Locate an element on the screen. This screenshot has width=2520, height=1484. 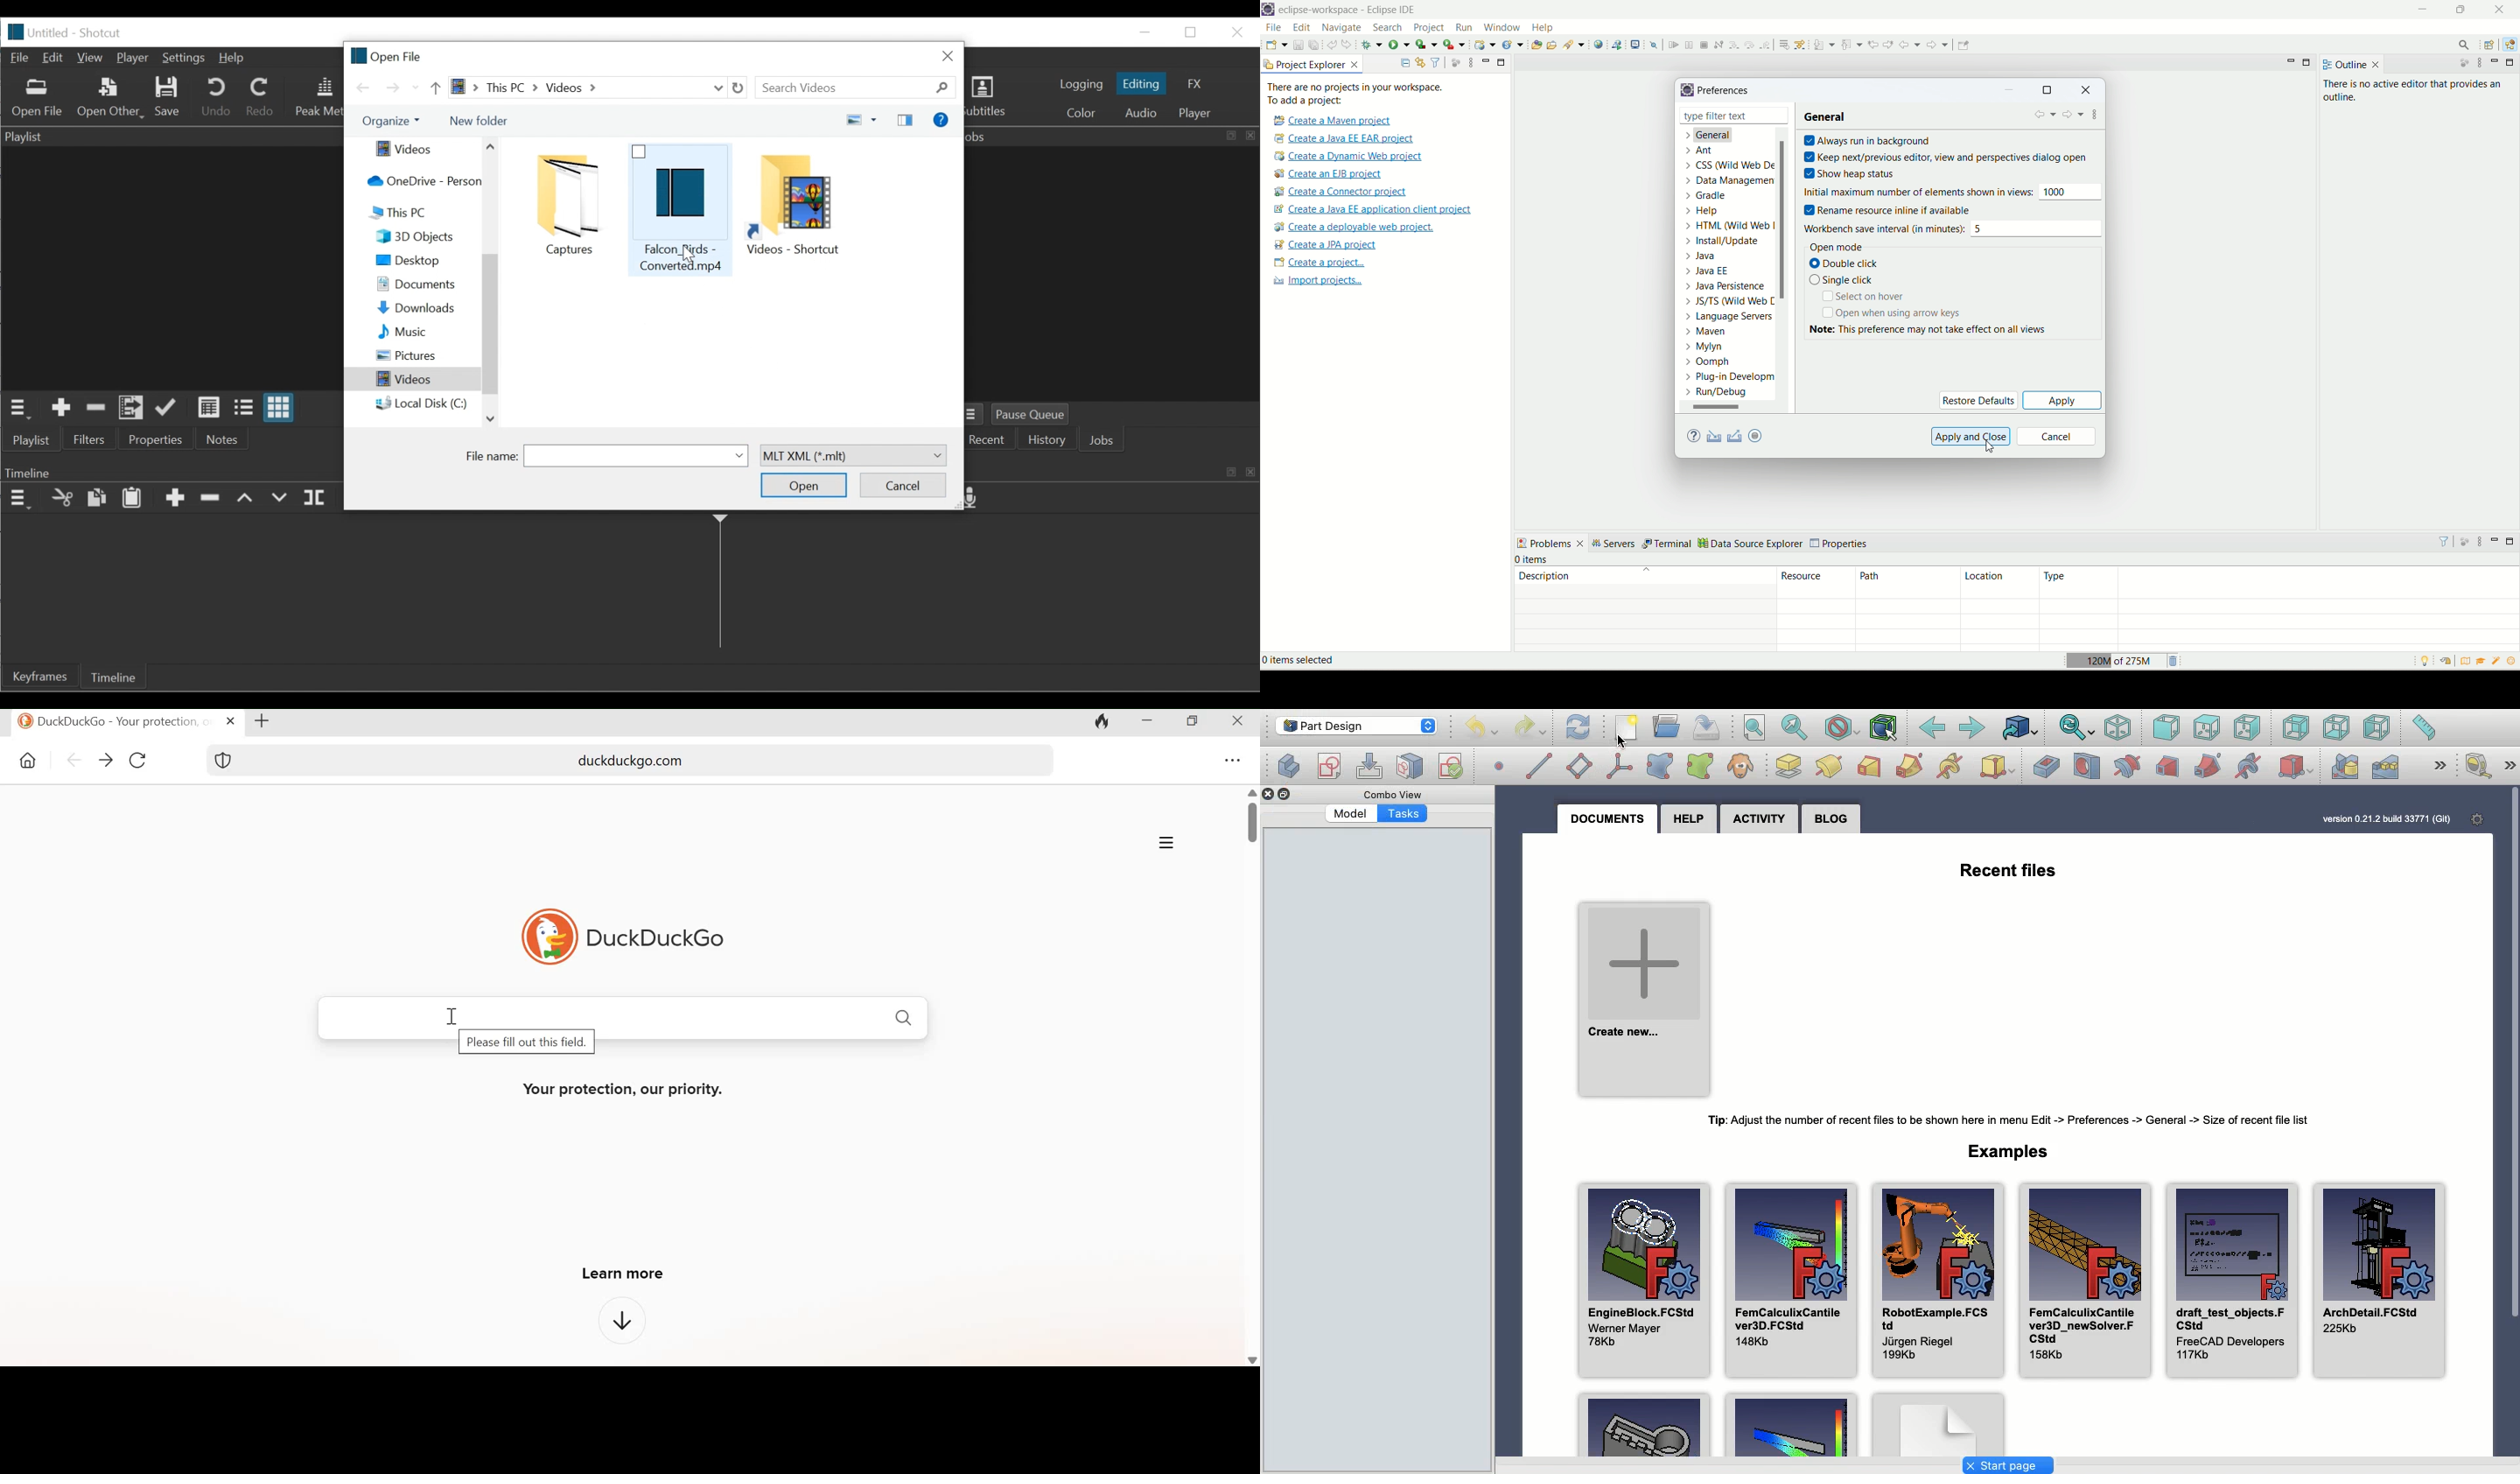
Help is located at coordinates (1704, 213).